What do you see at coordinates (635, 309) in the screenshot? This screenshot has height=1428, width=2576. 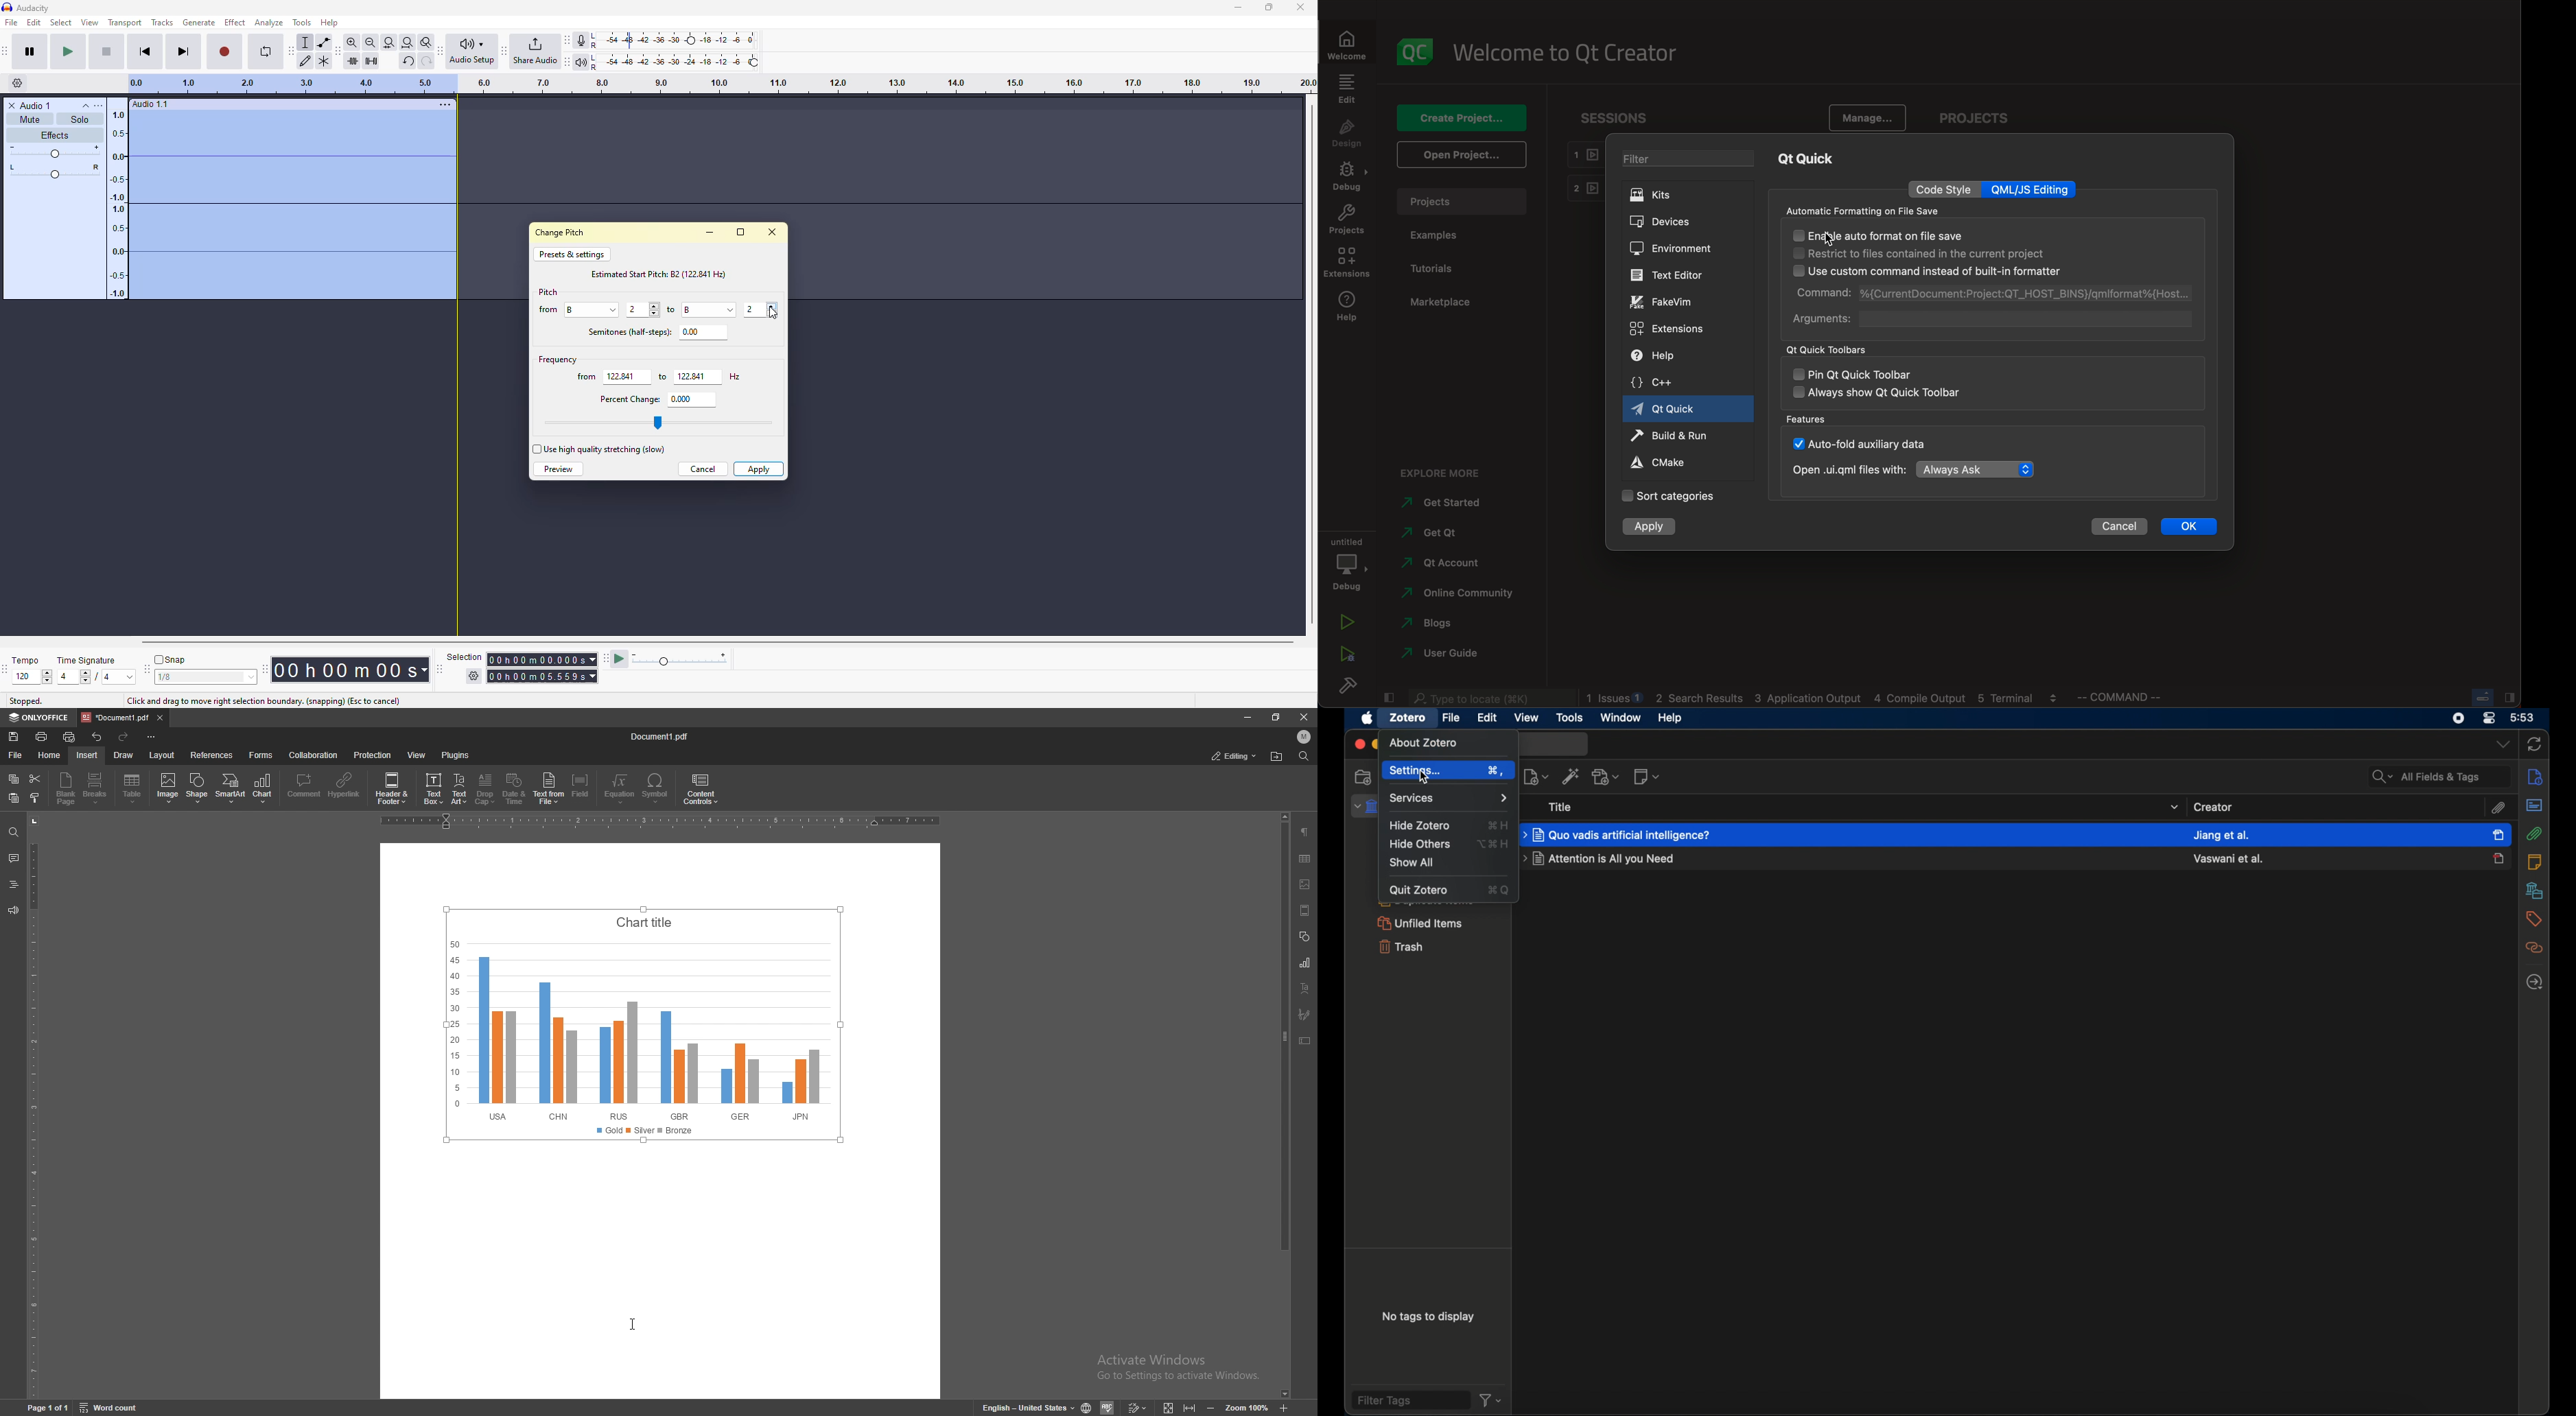 I see `2` at bounding box center [635, 309].